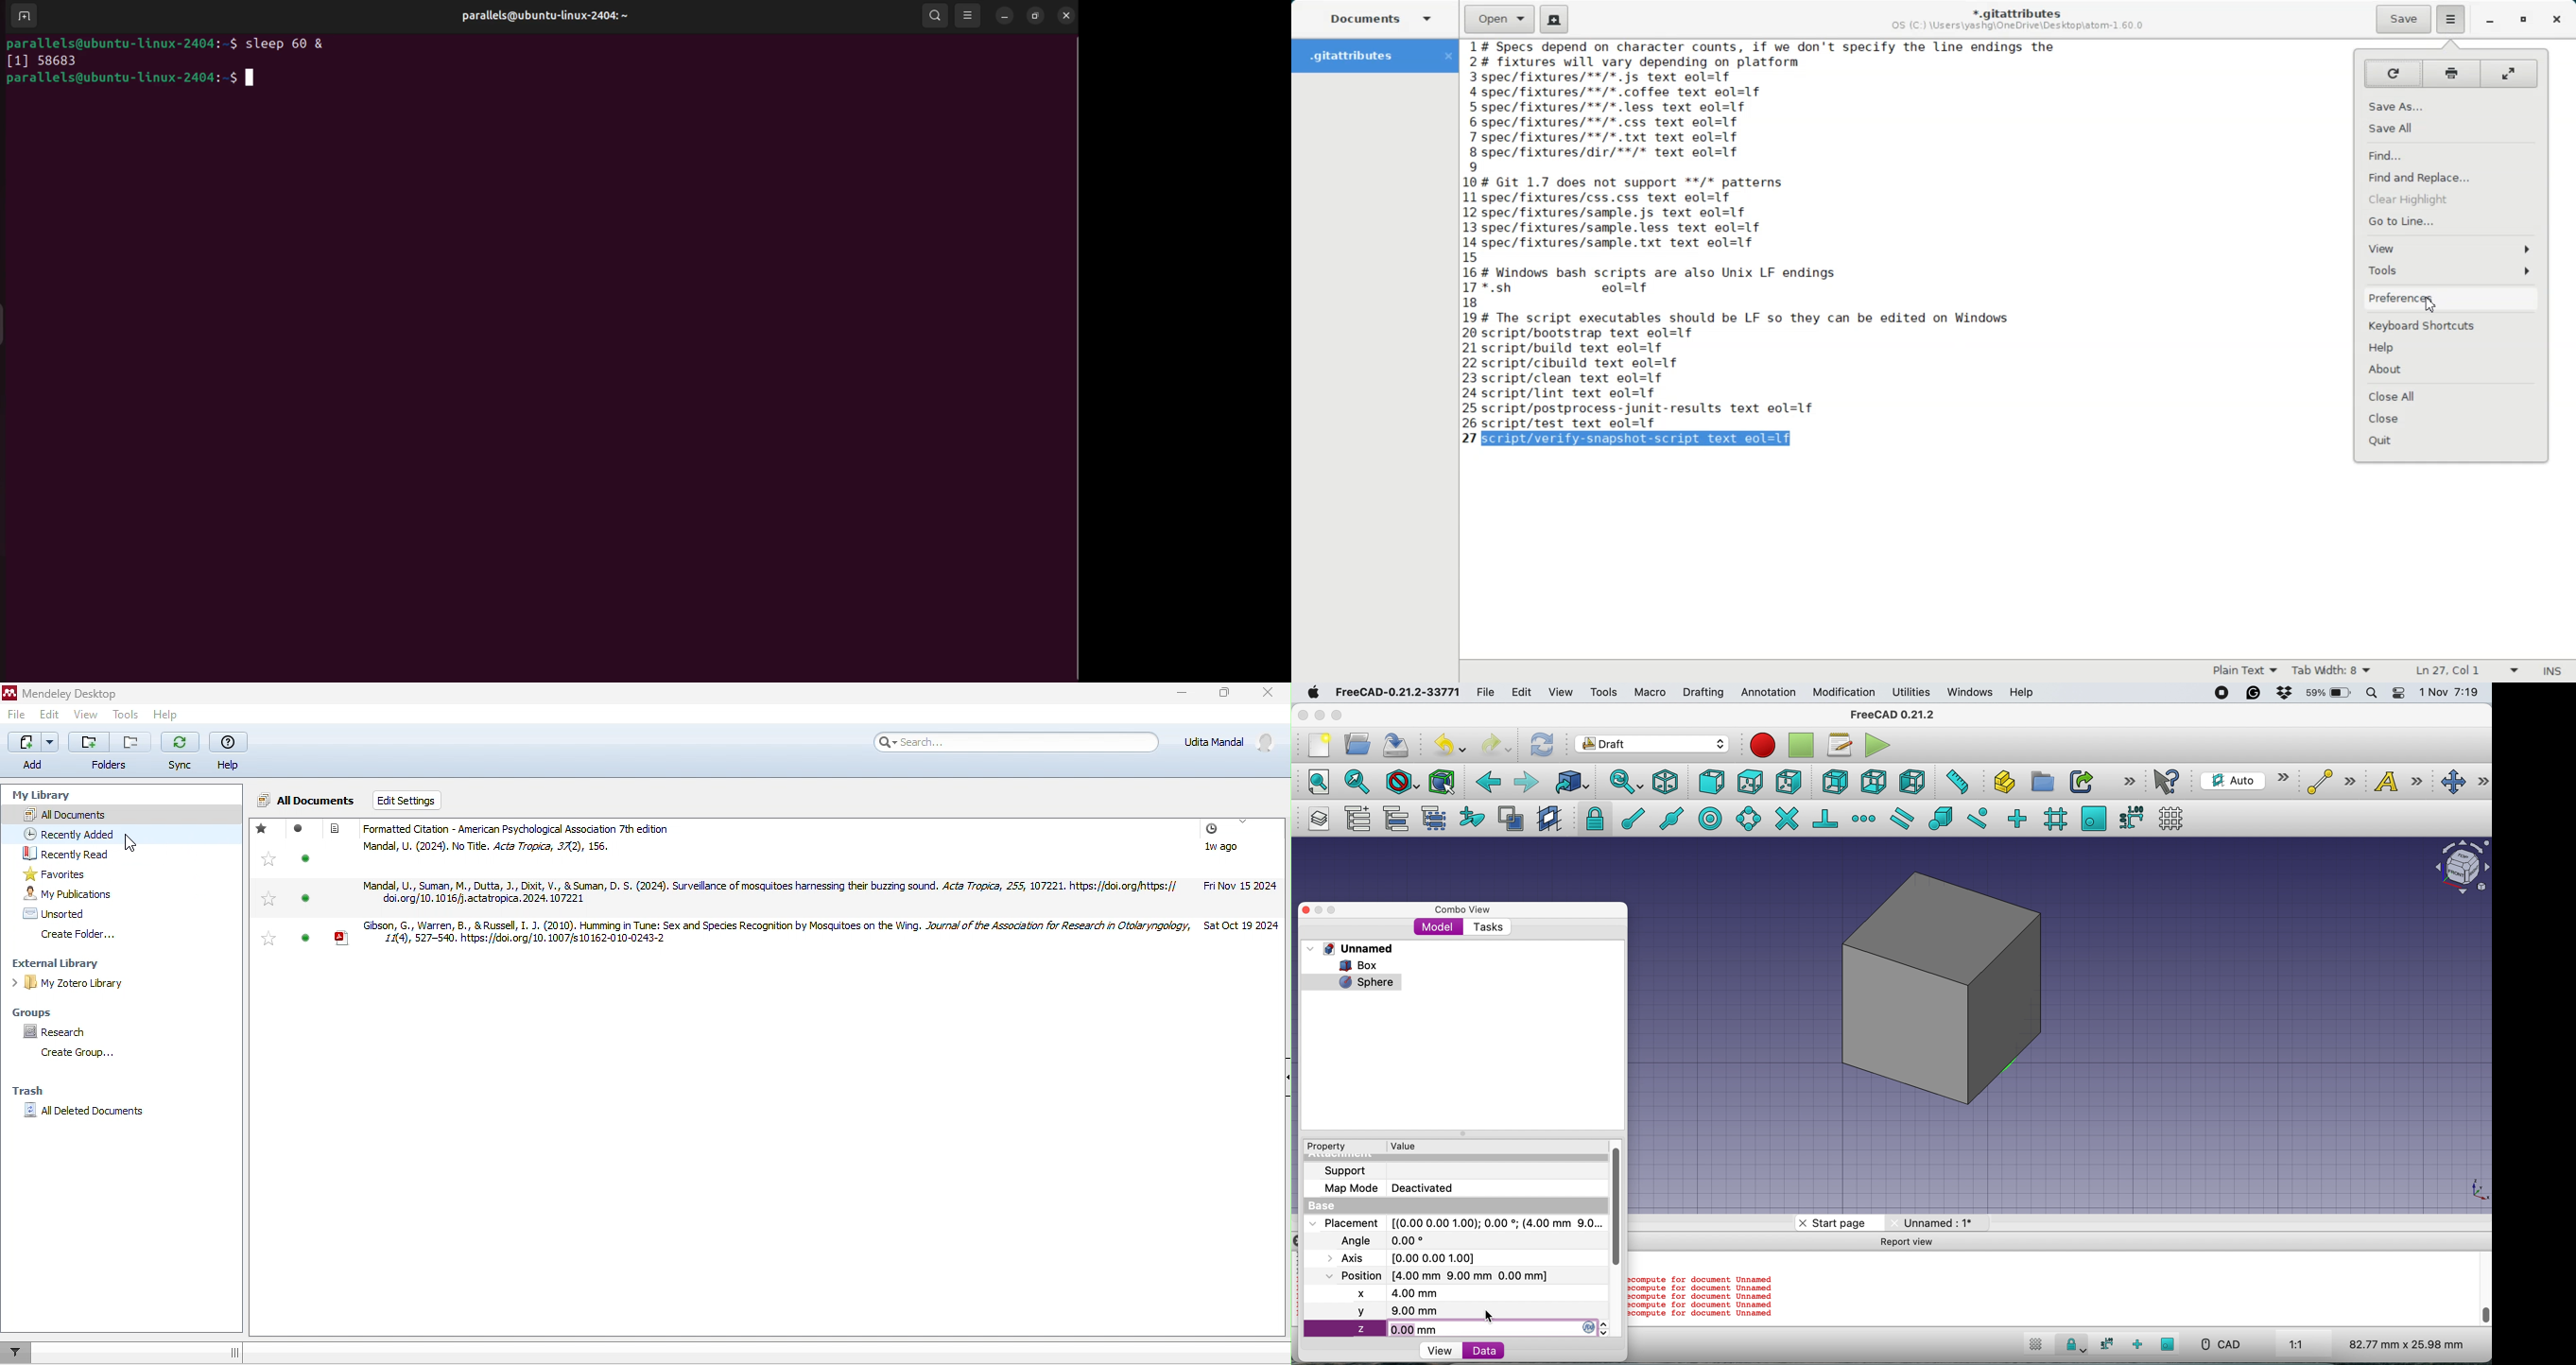  What do you see at coordinates (2326, 694) in the screenshot?
I see `battery` at bounding box center [2326, 694].